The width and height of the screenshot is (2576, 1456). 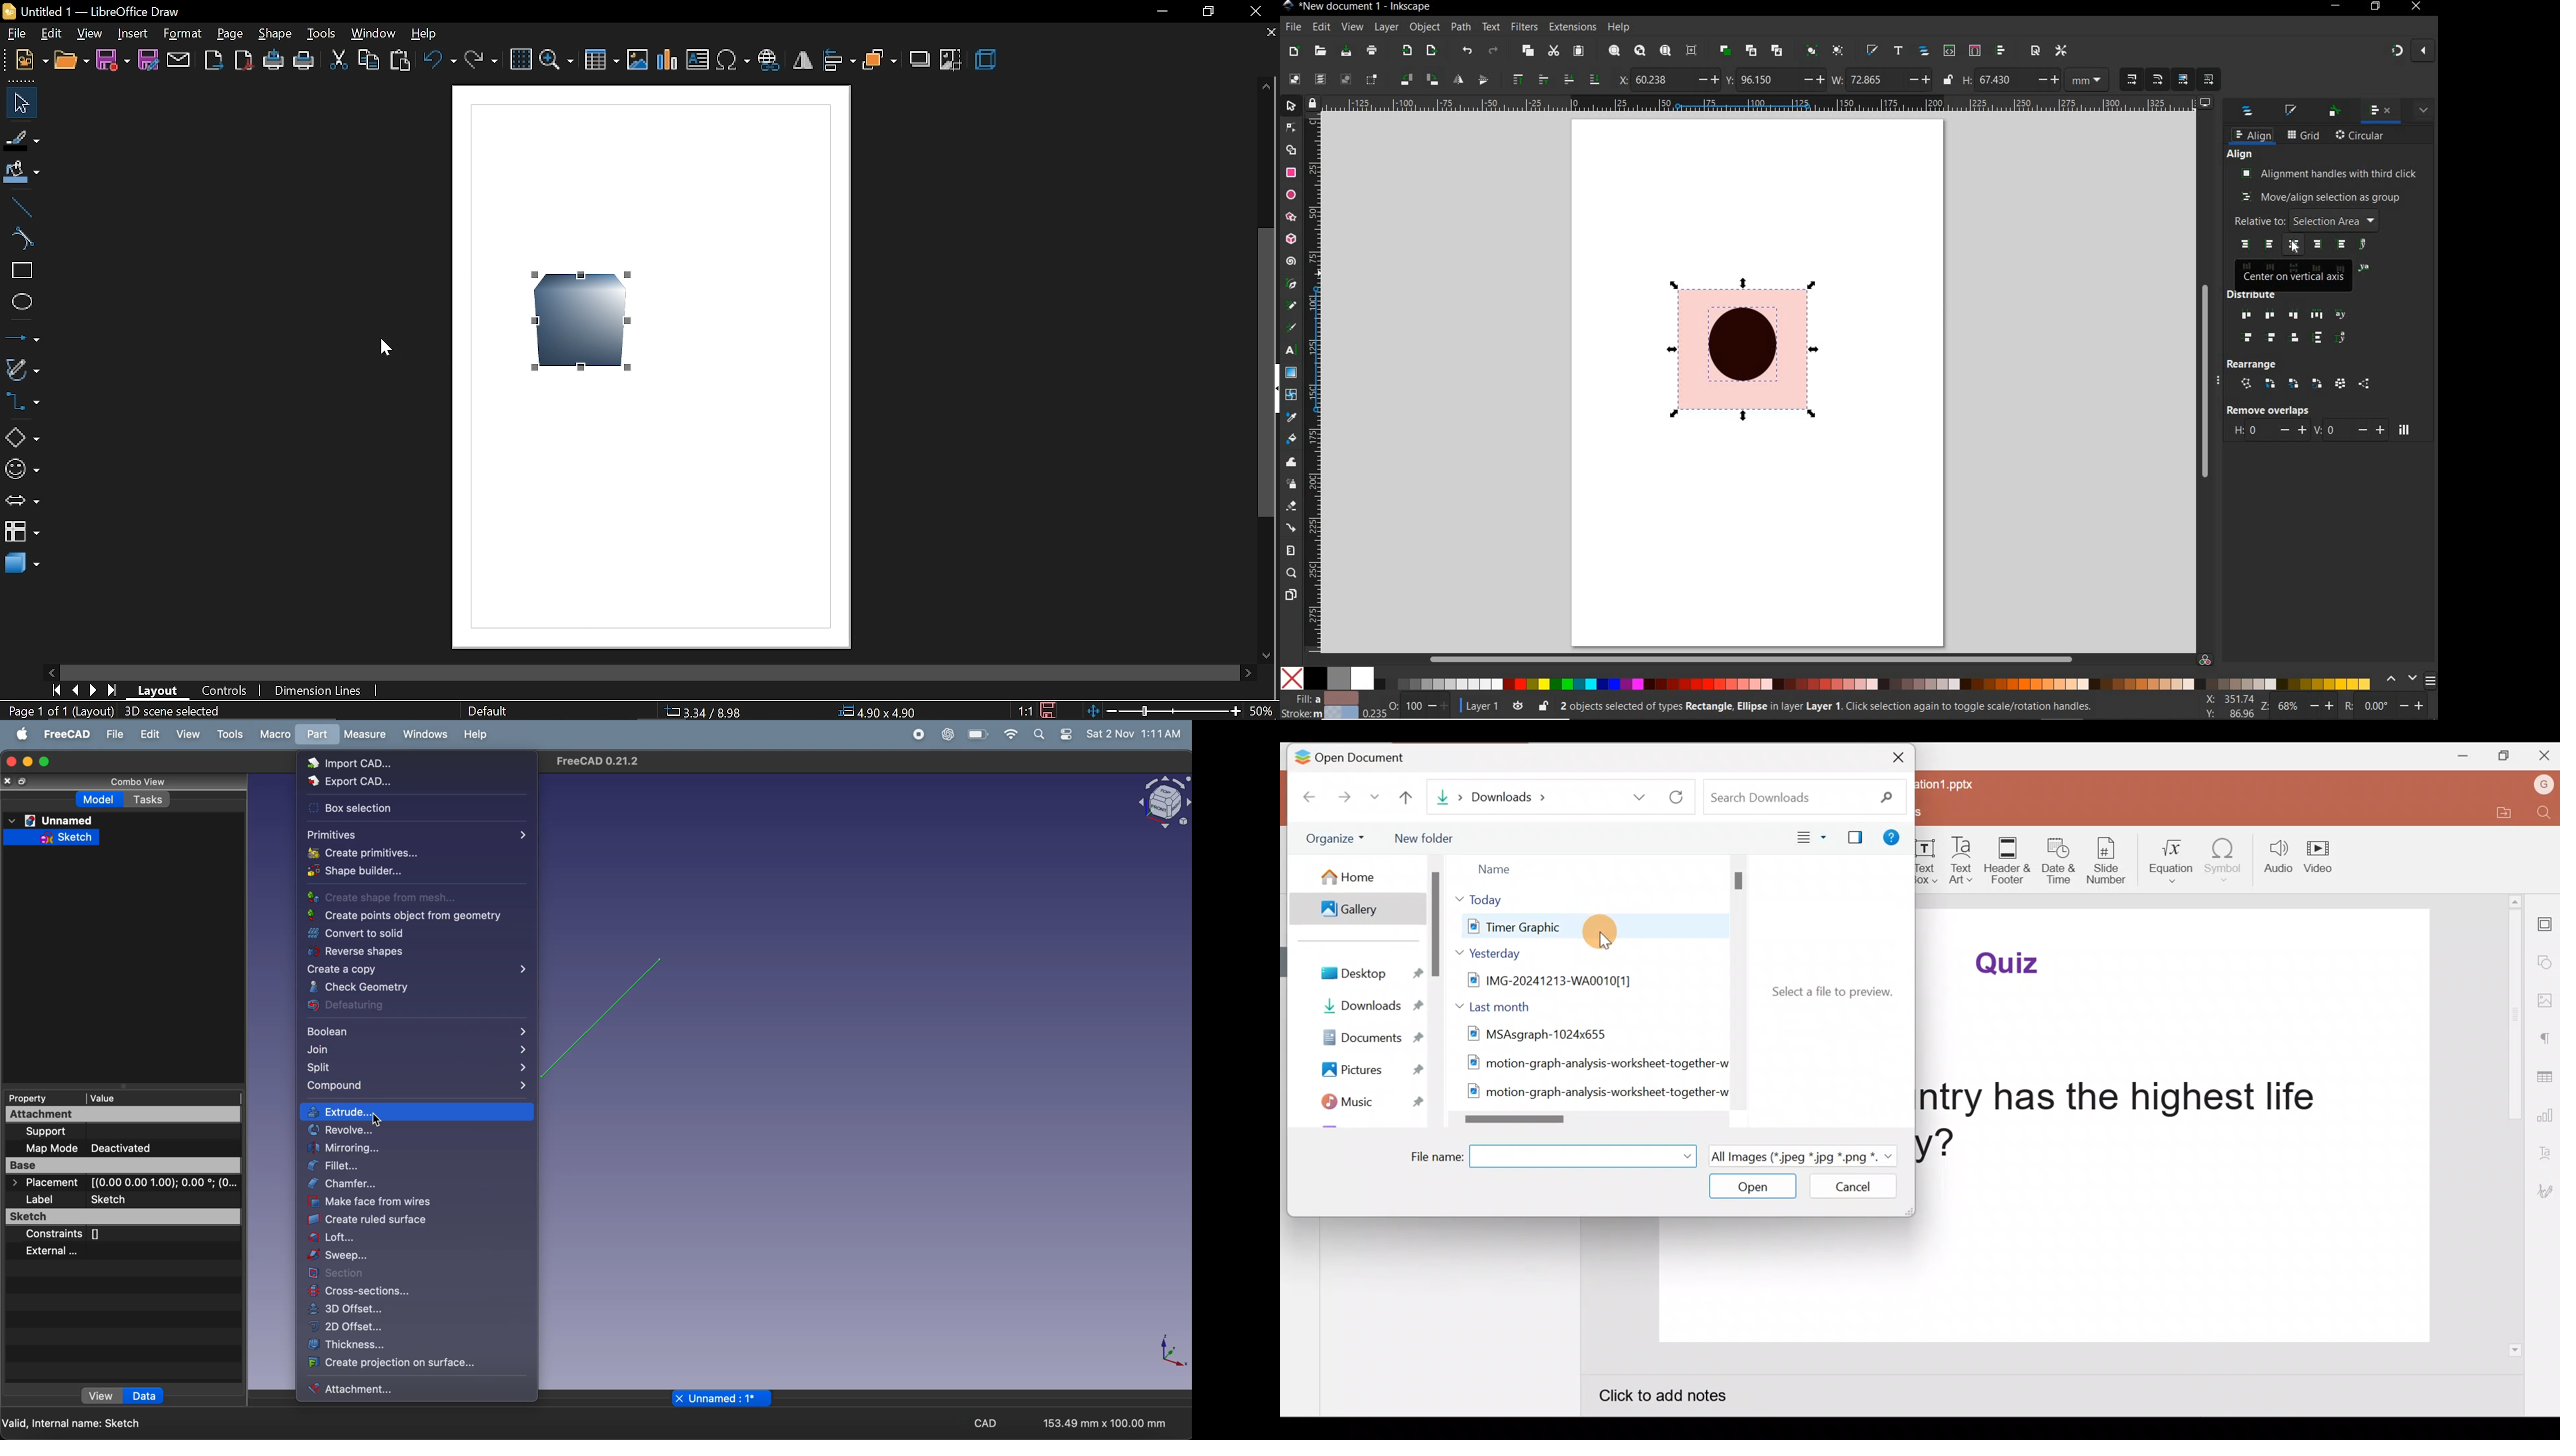 What do you see at coordinates (1827, 989) in the screenshot?
I see `Select a file to preview` at bounding box center [1827, 989].